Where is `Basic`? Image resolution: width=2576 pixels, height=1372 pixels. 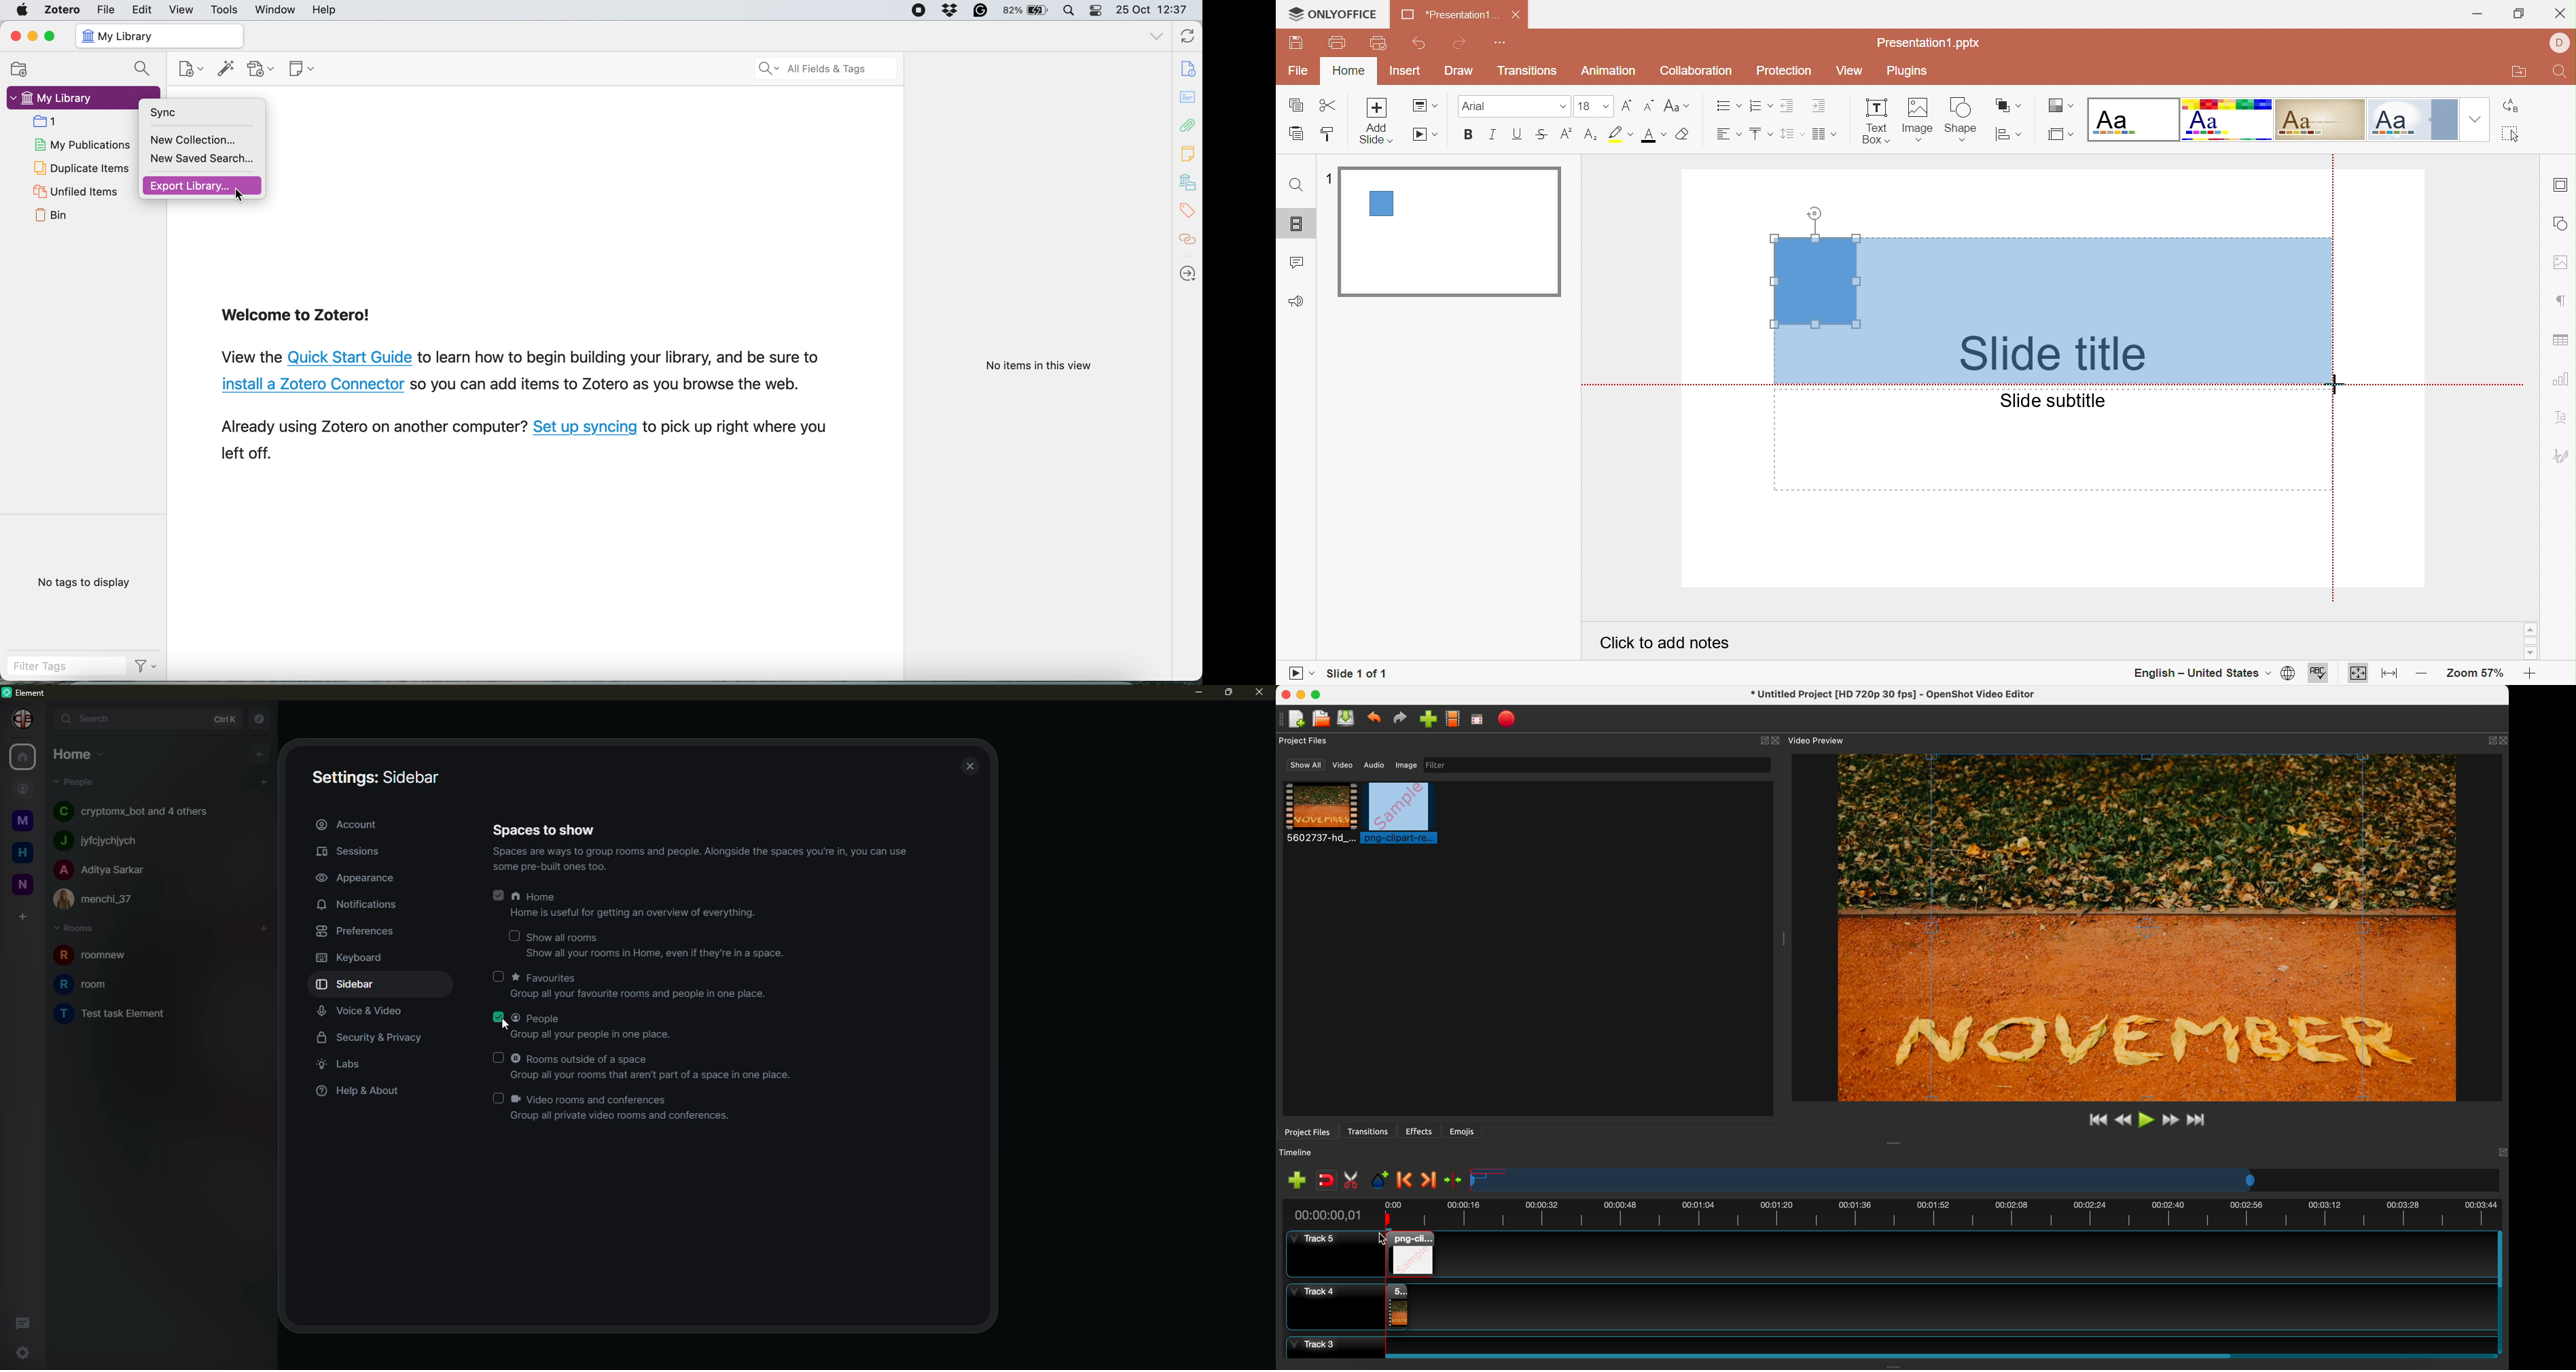 Basic is located at coordinates (2228, 120).